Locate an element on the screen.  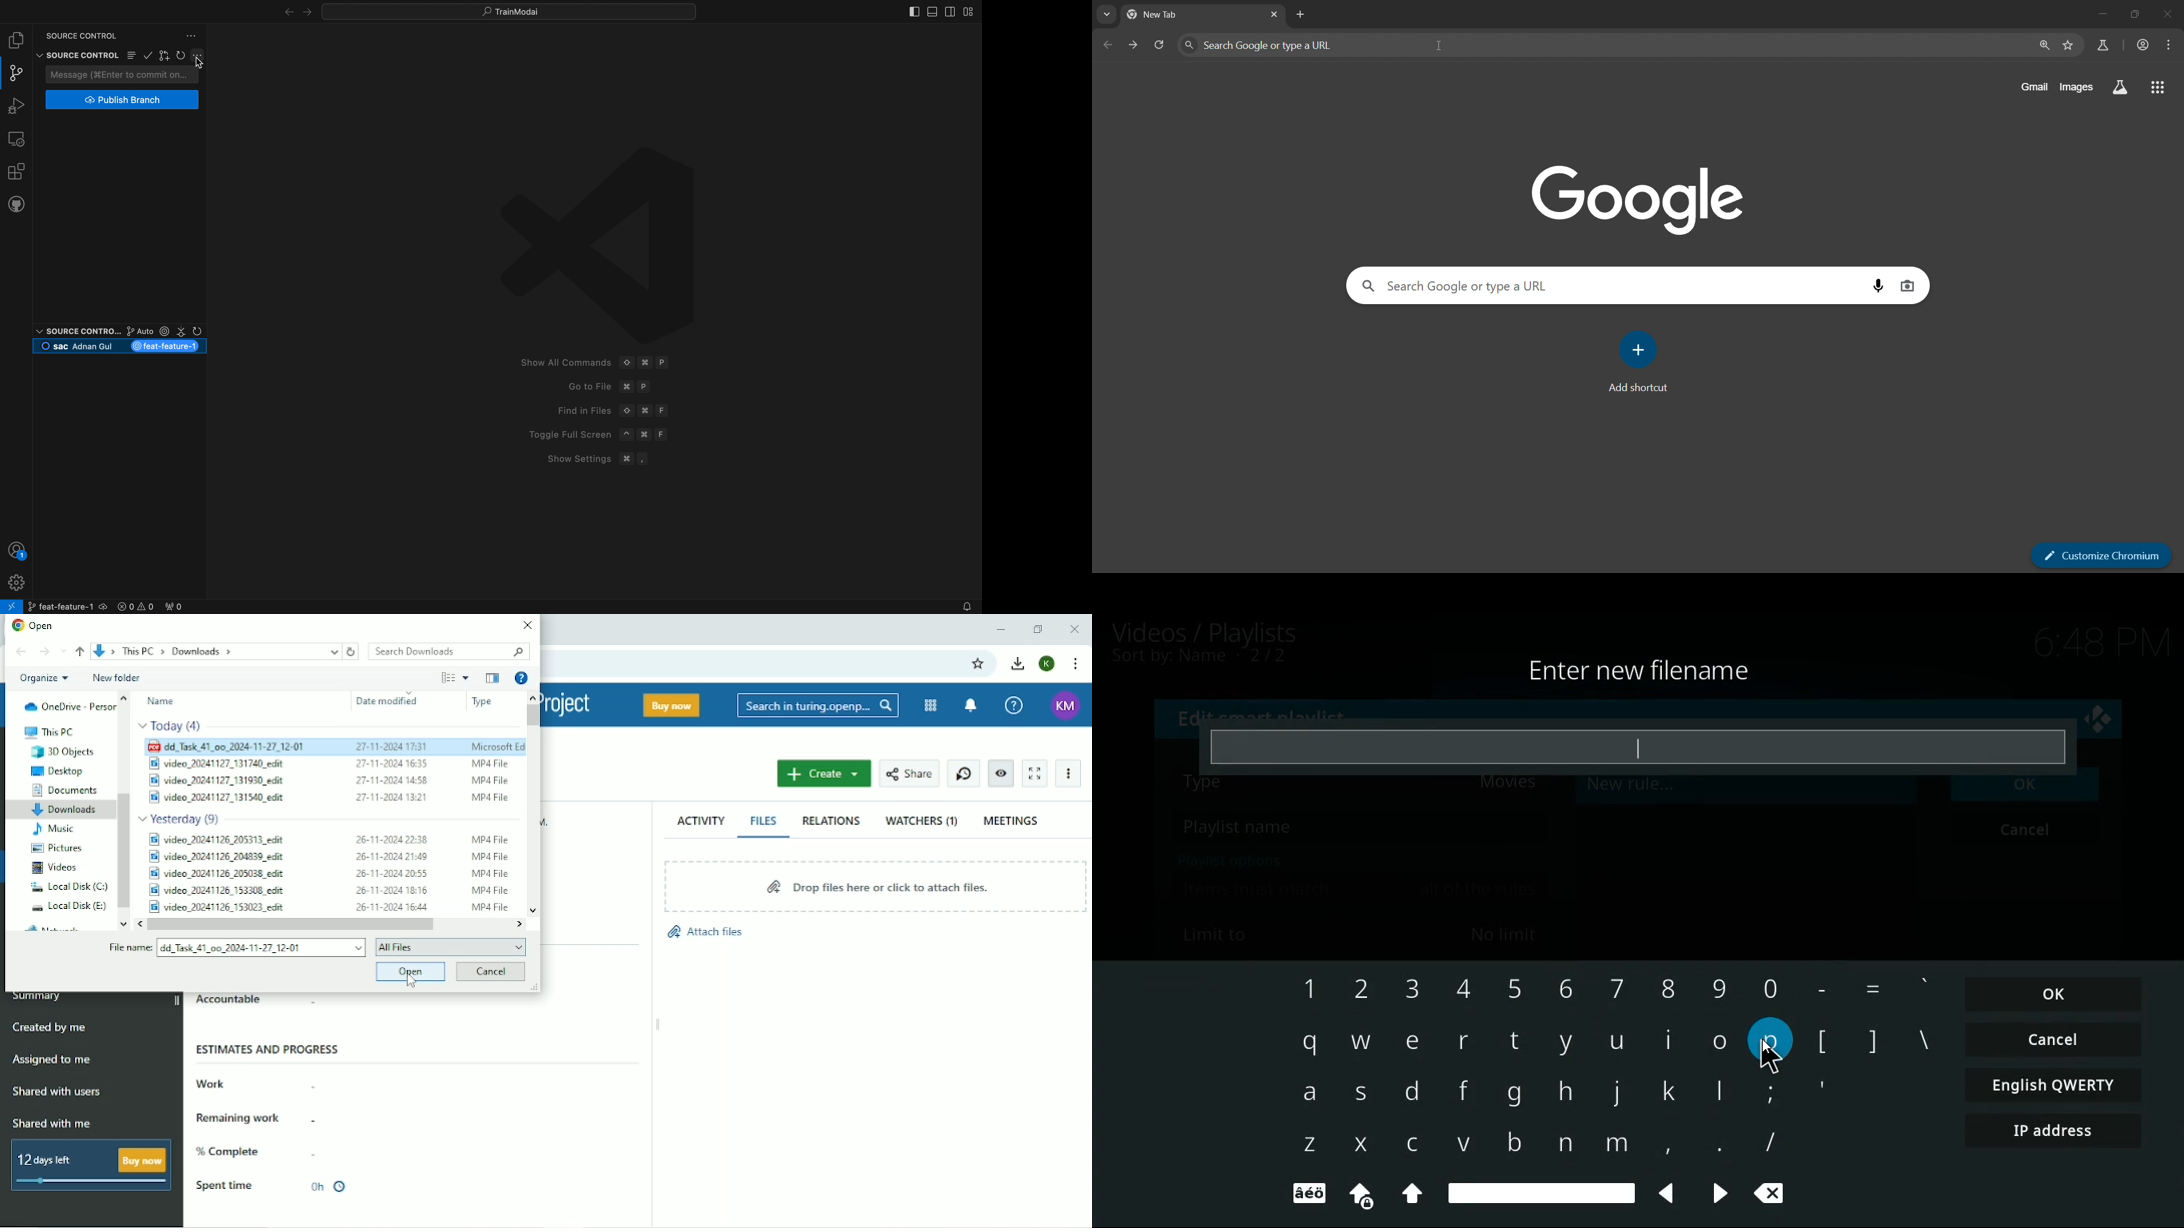
Local Disk (E:) is located at coordinates (70, 906).